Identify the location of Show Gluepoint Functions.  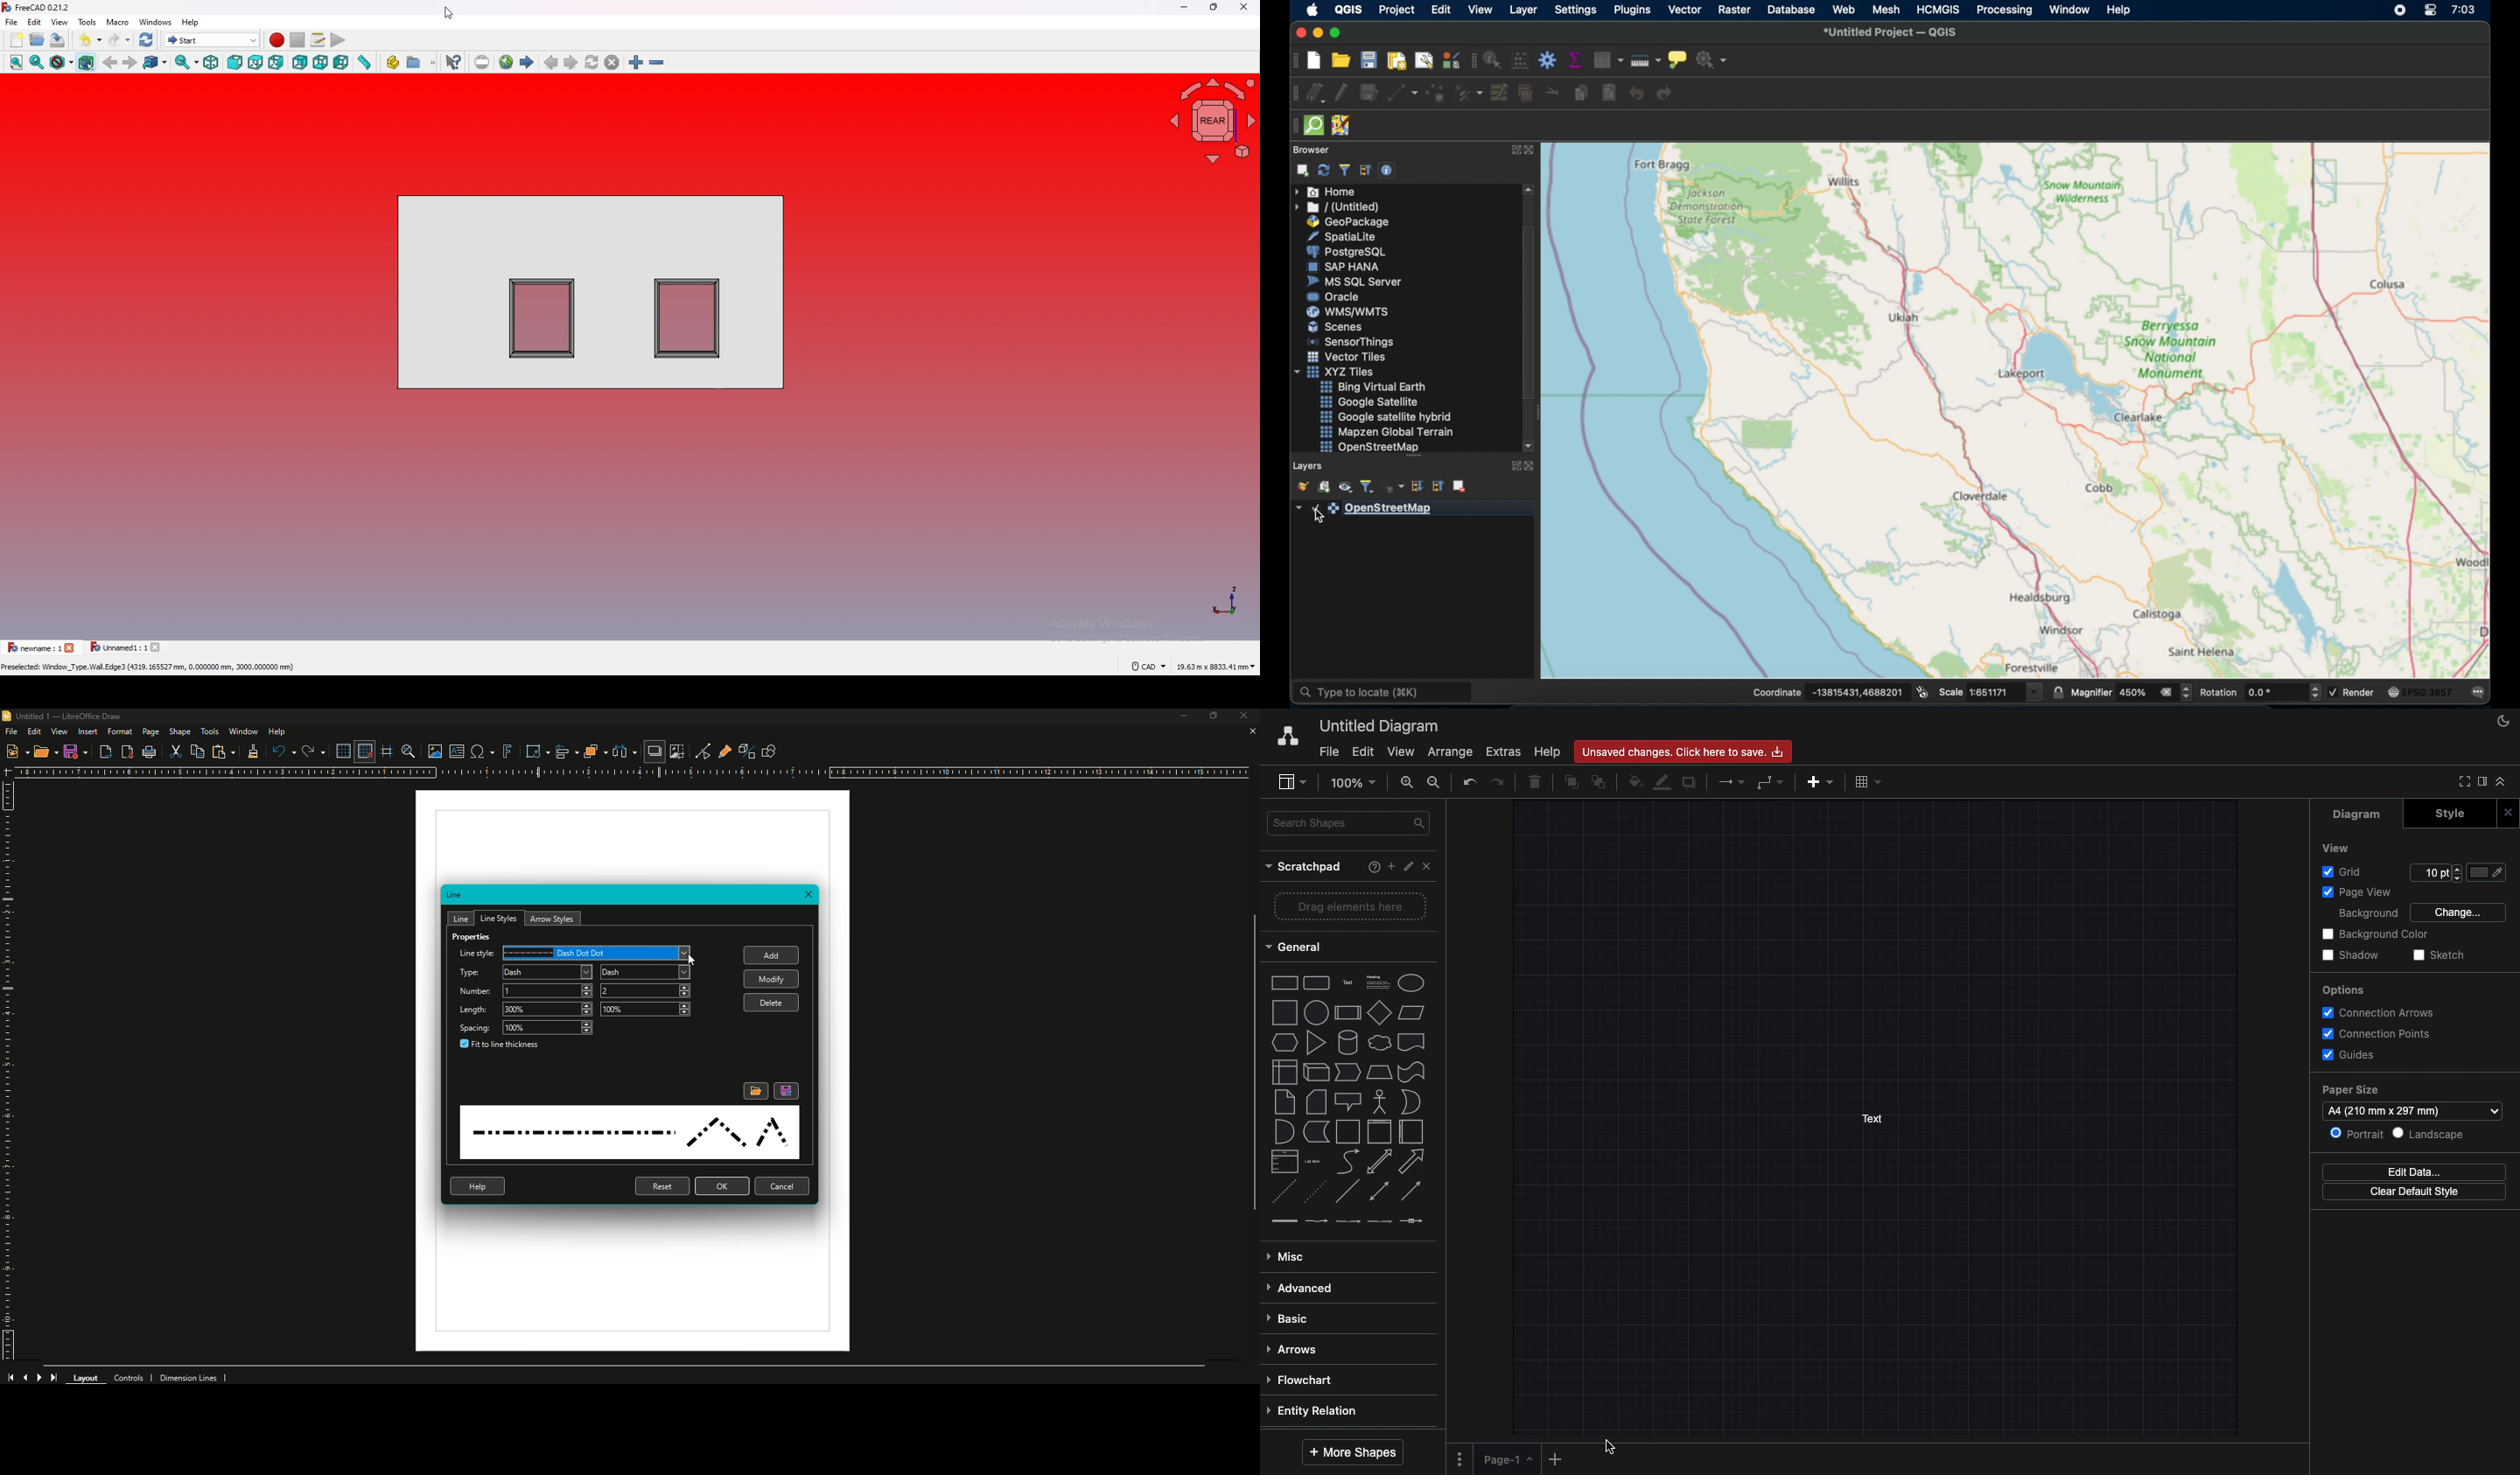
(721, 750).